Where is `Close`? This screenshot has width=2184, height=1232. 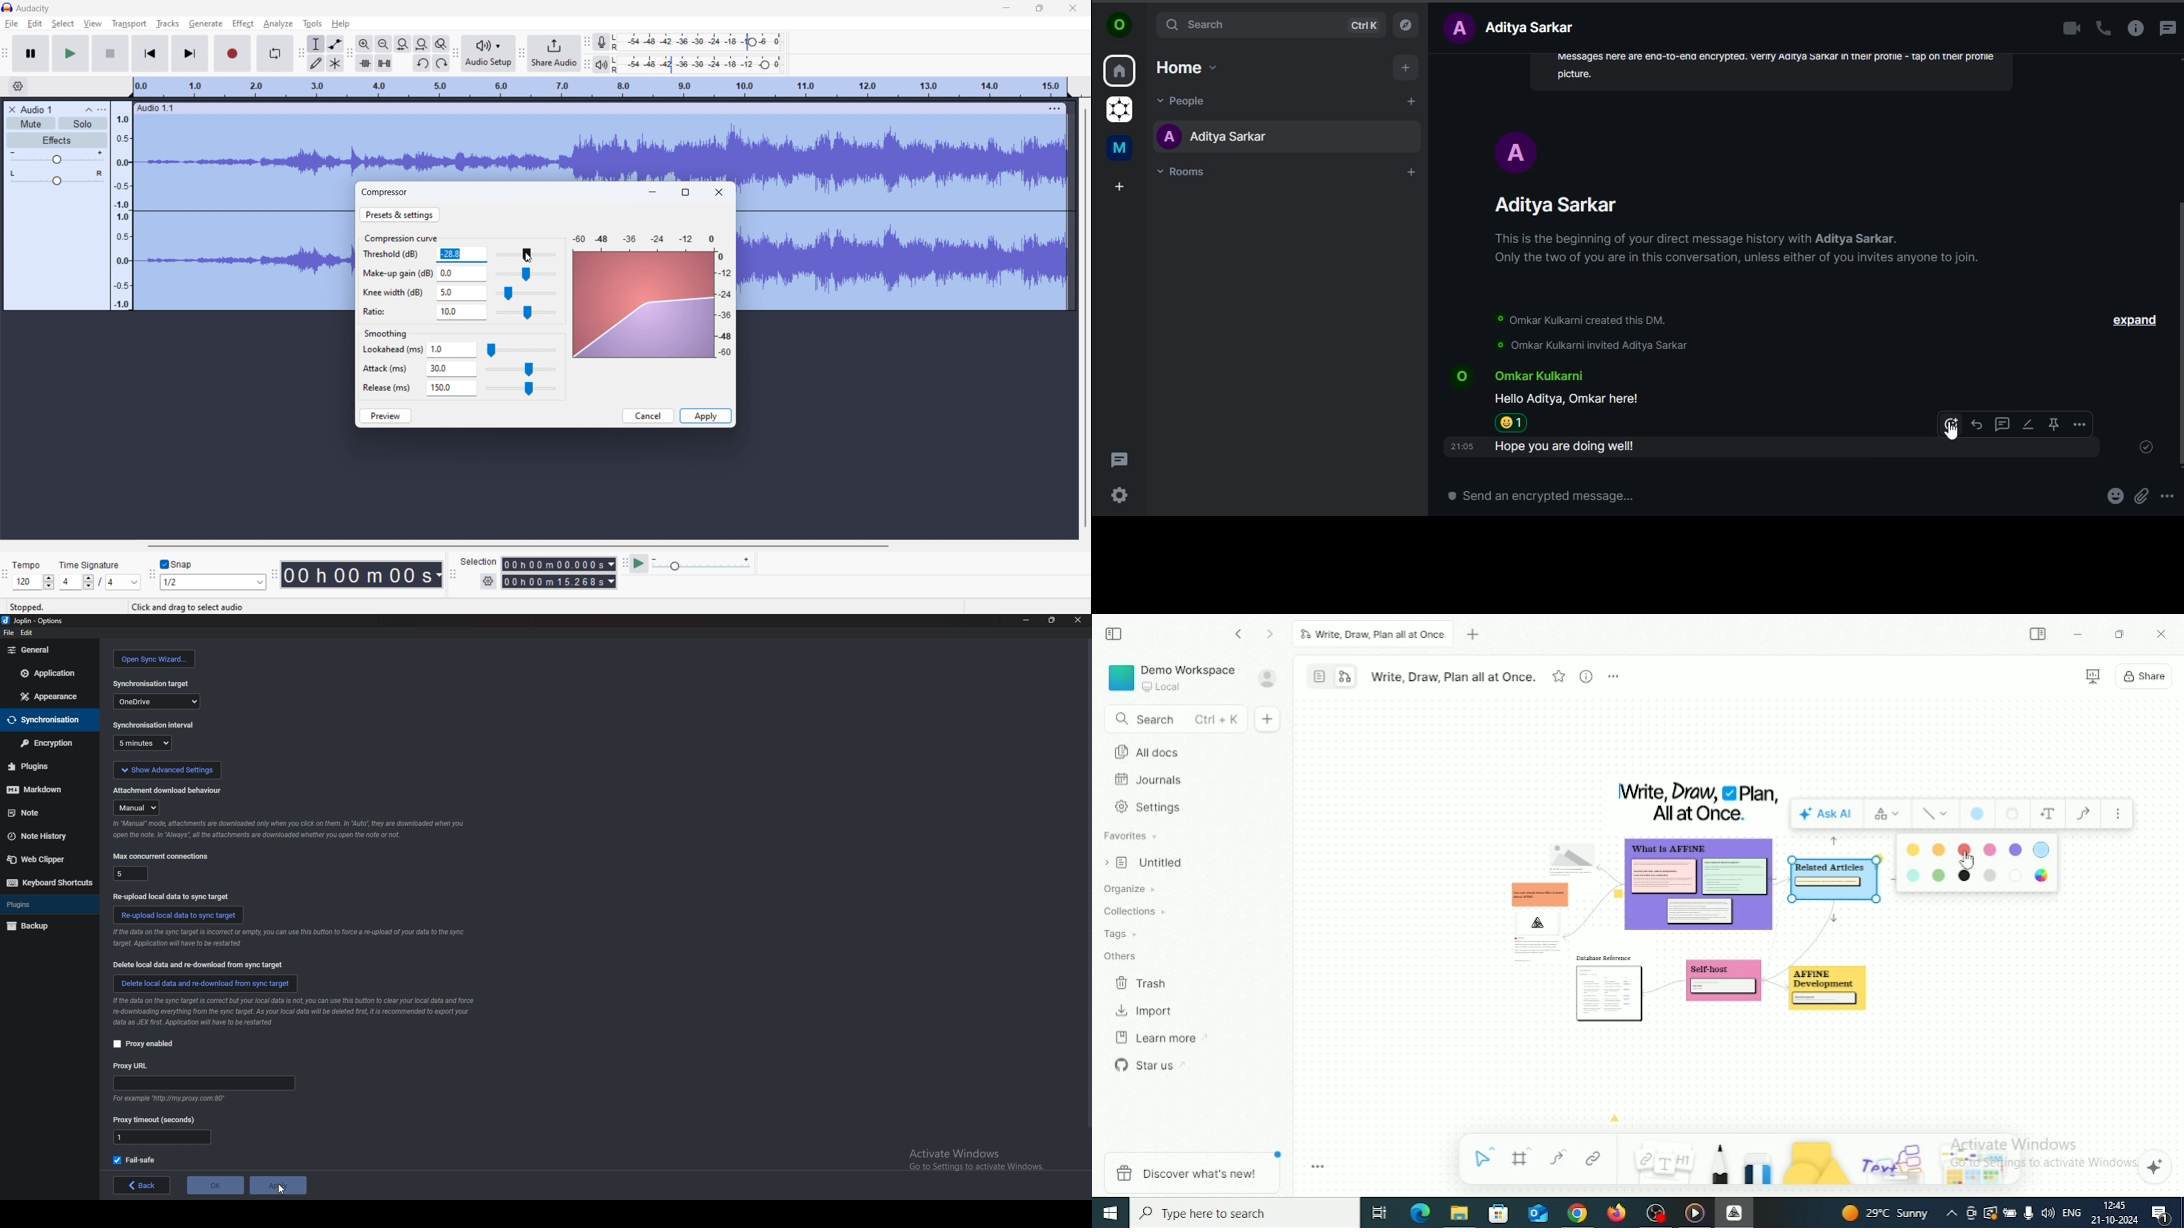 Close is located at coordinates (2162, 633).